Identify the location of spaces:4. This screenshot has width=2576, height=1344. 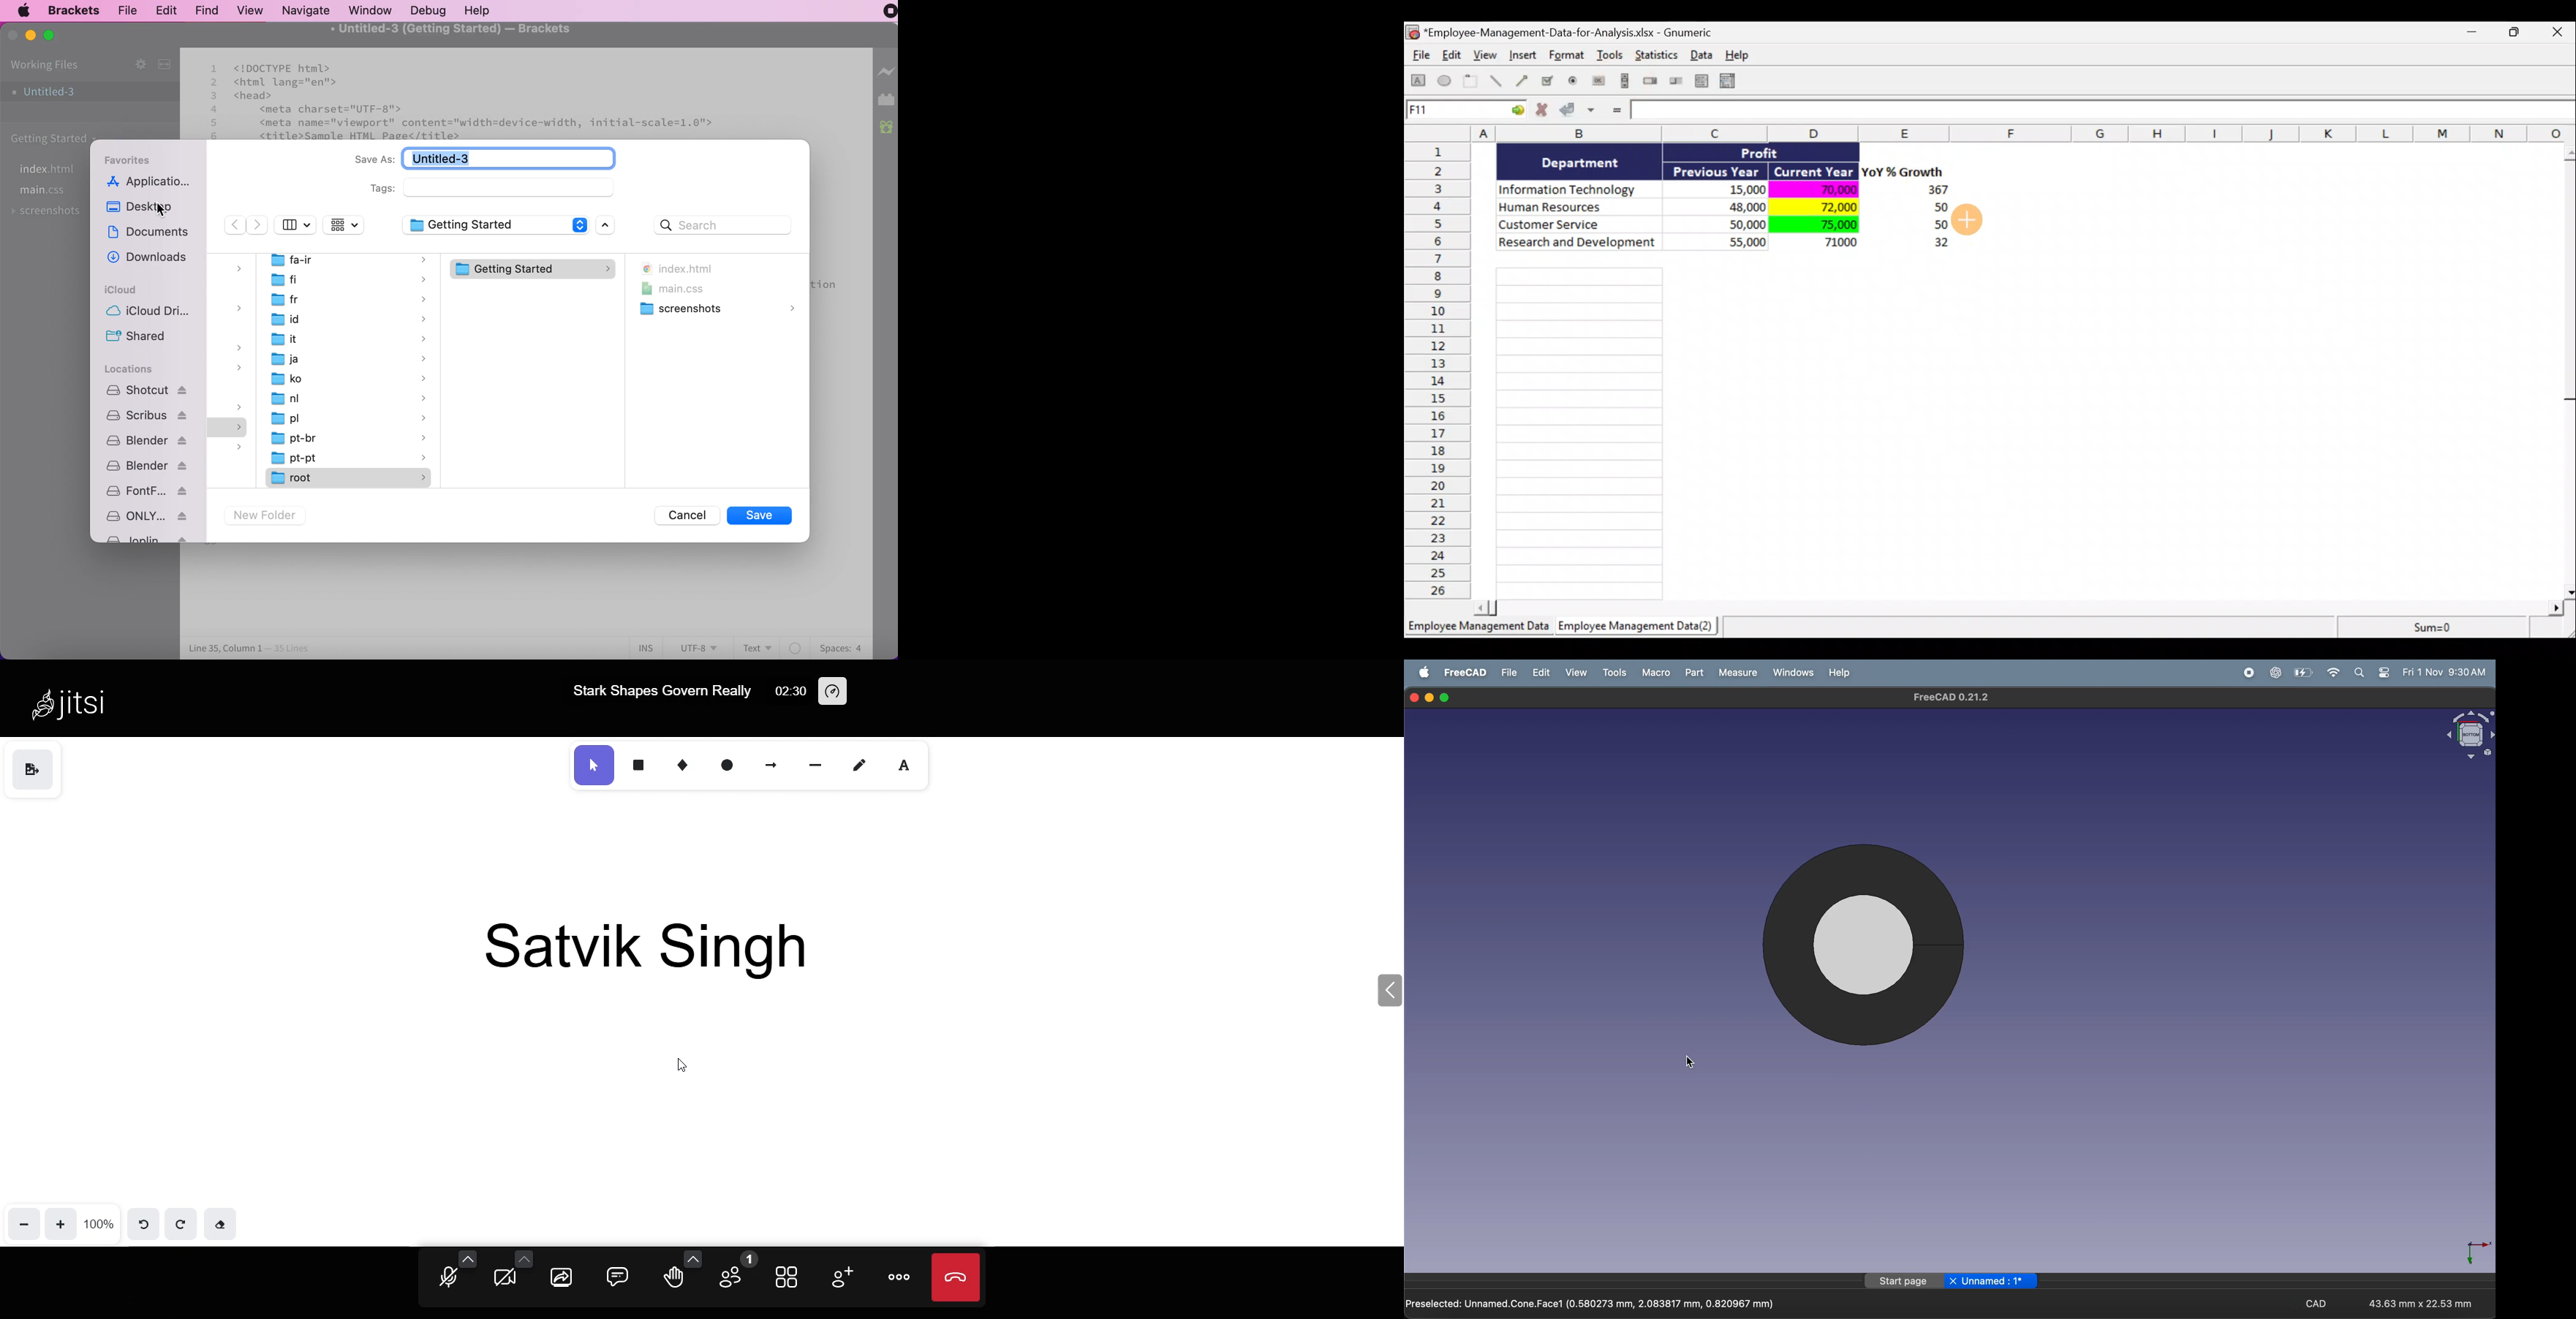
(839, 646).